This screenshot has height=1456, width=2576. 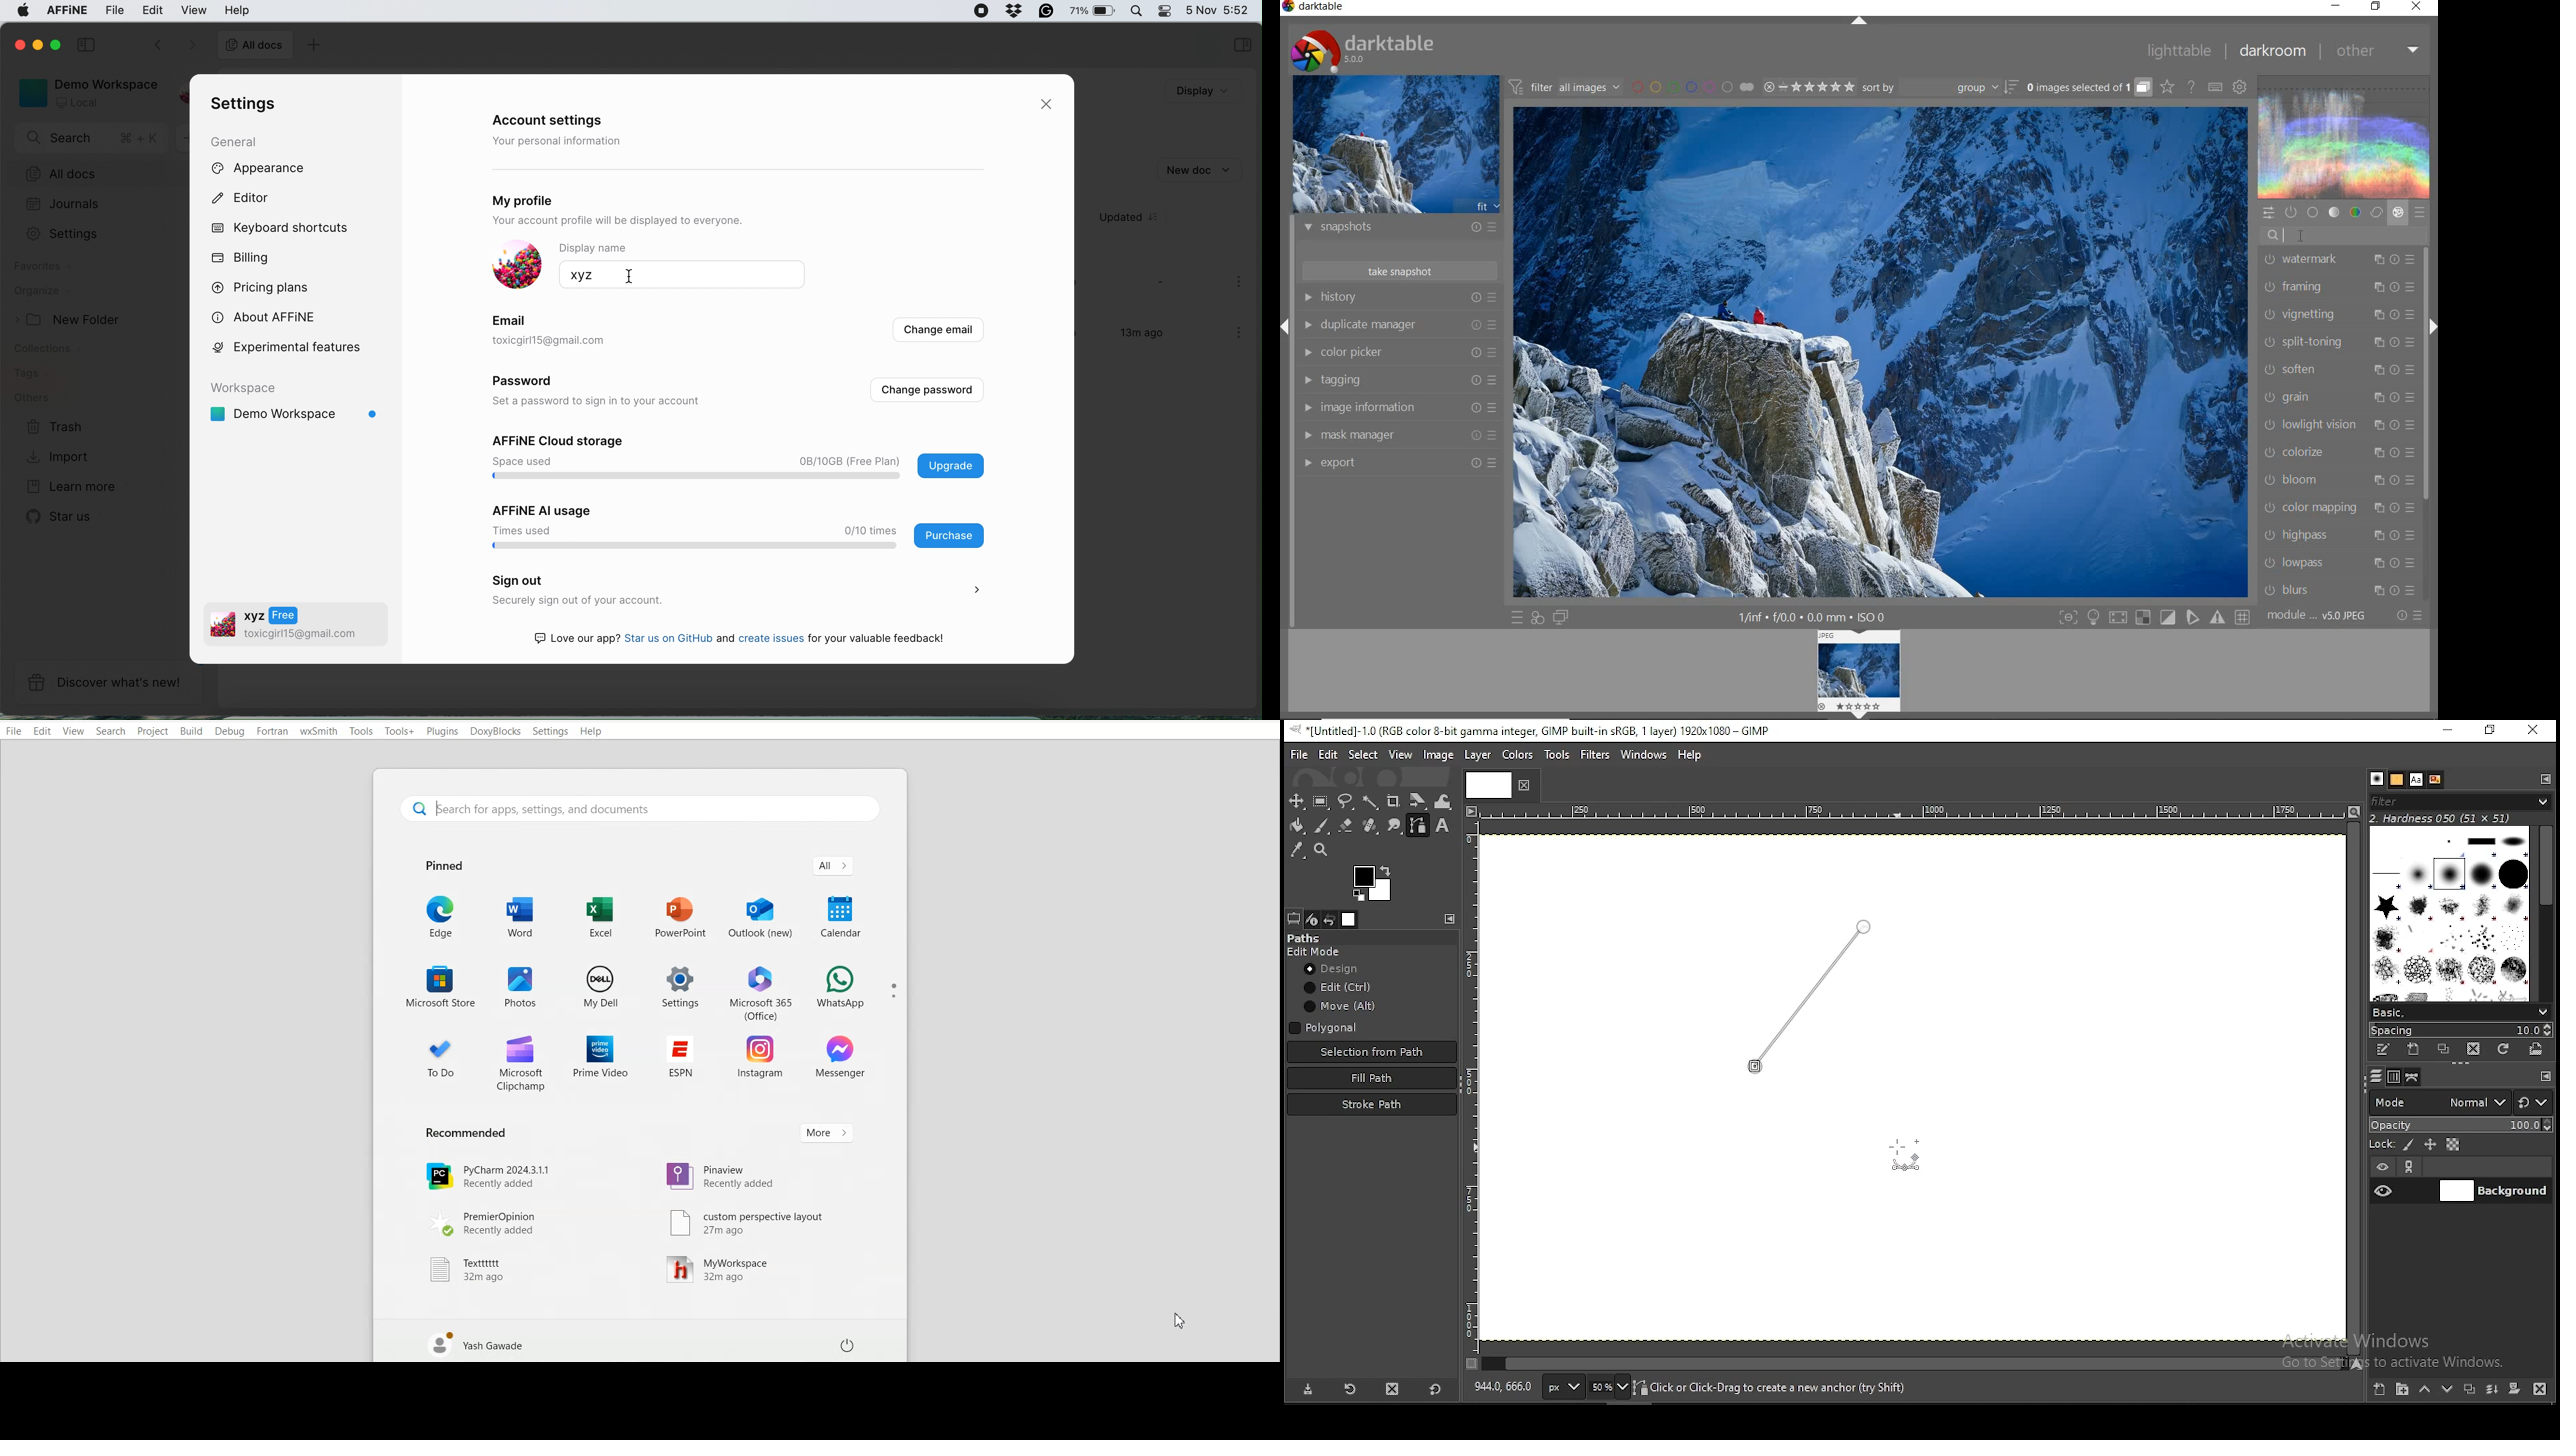 I want to click on spacing, so click(x=2460, y=1030).